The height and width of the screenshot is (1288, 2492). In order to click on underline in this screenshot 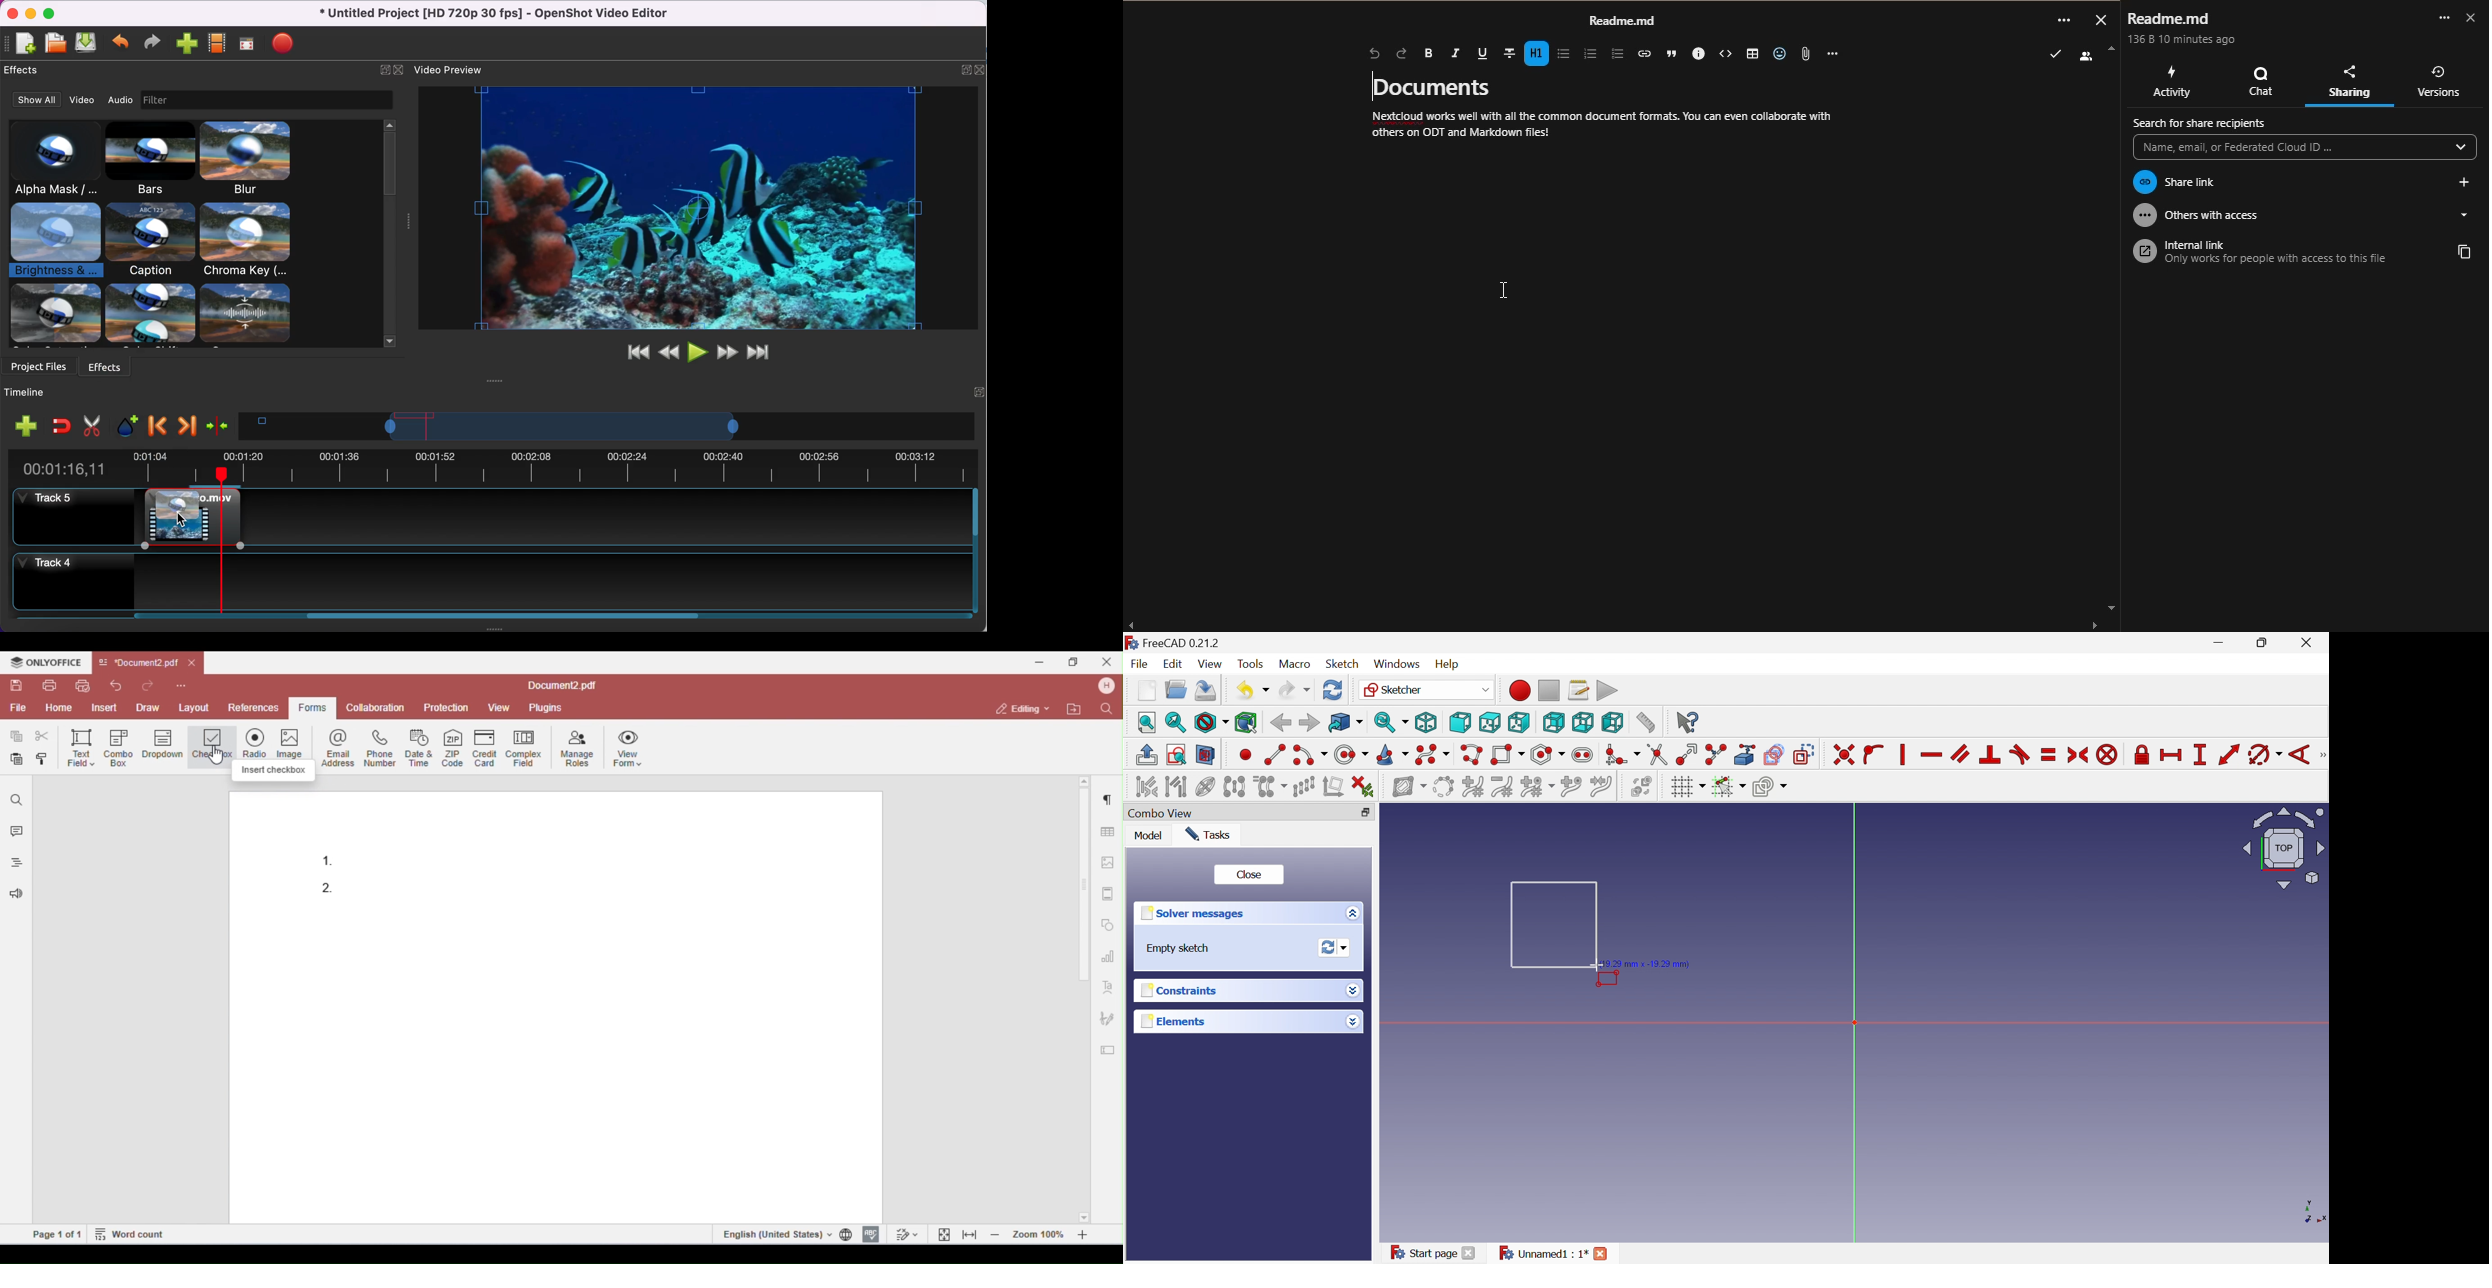, I will do `click(1483, 50)`.